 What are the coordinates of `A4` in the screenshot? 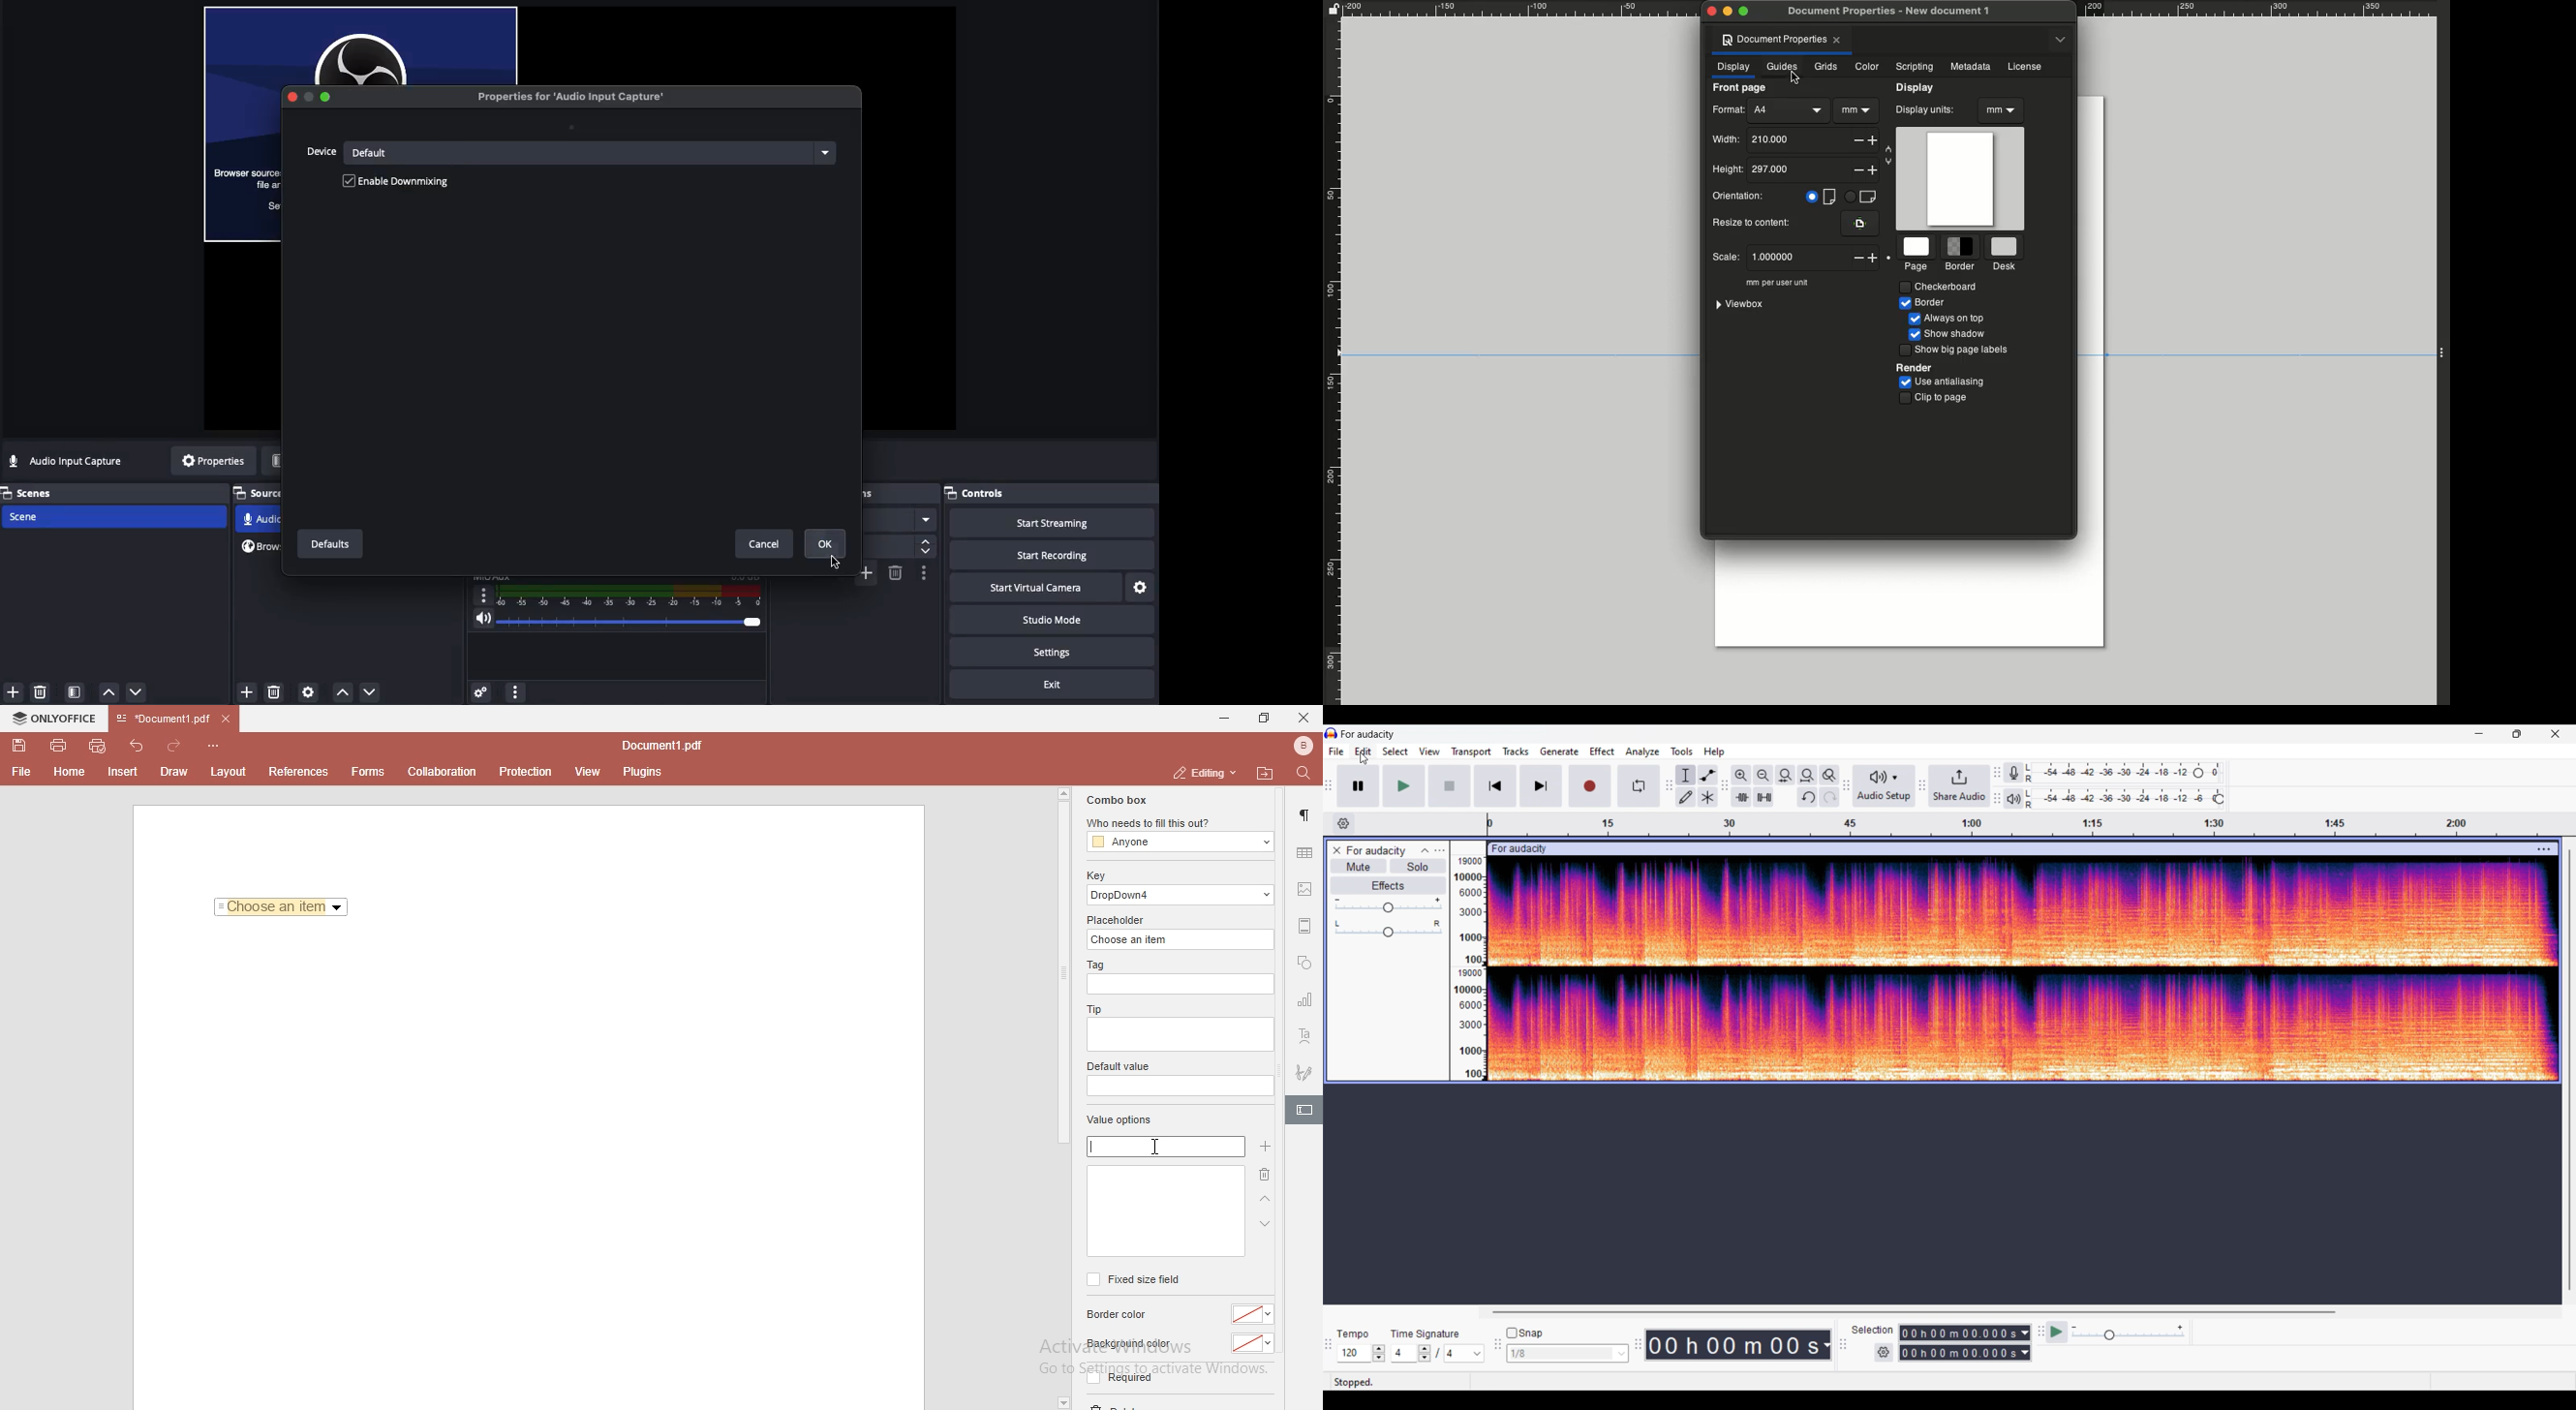 It's located at (1788, 113).